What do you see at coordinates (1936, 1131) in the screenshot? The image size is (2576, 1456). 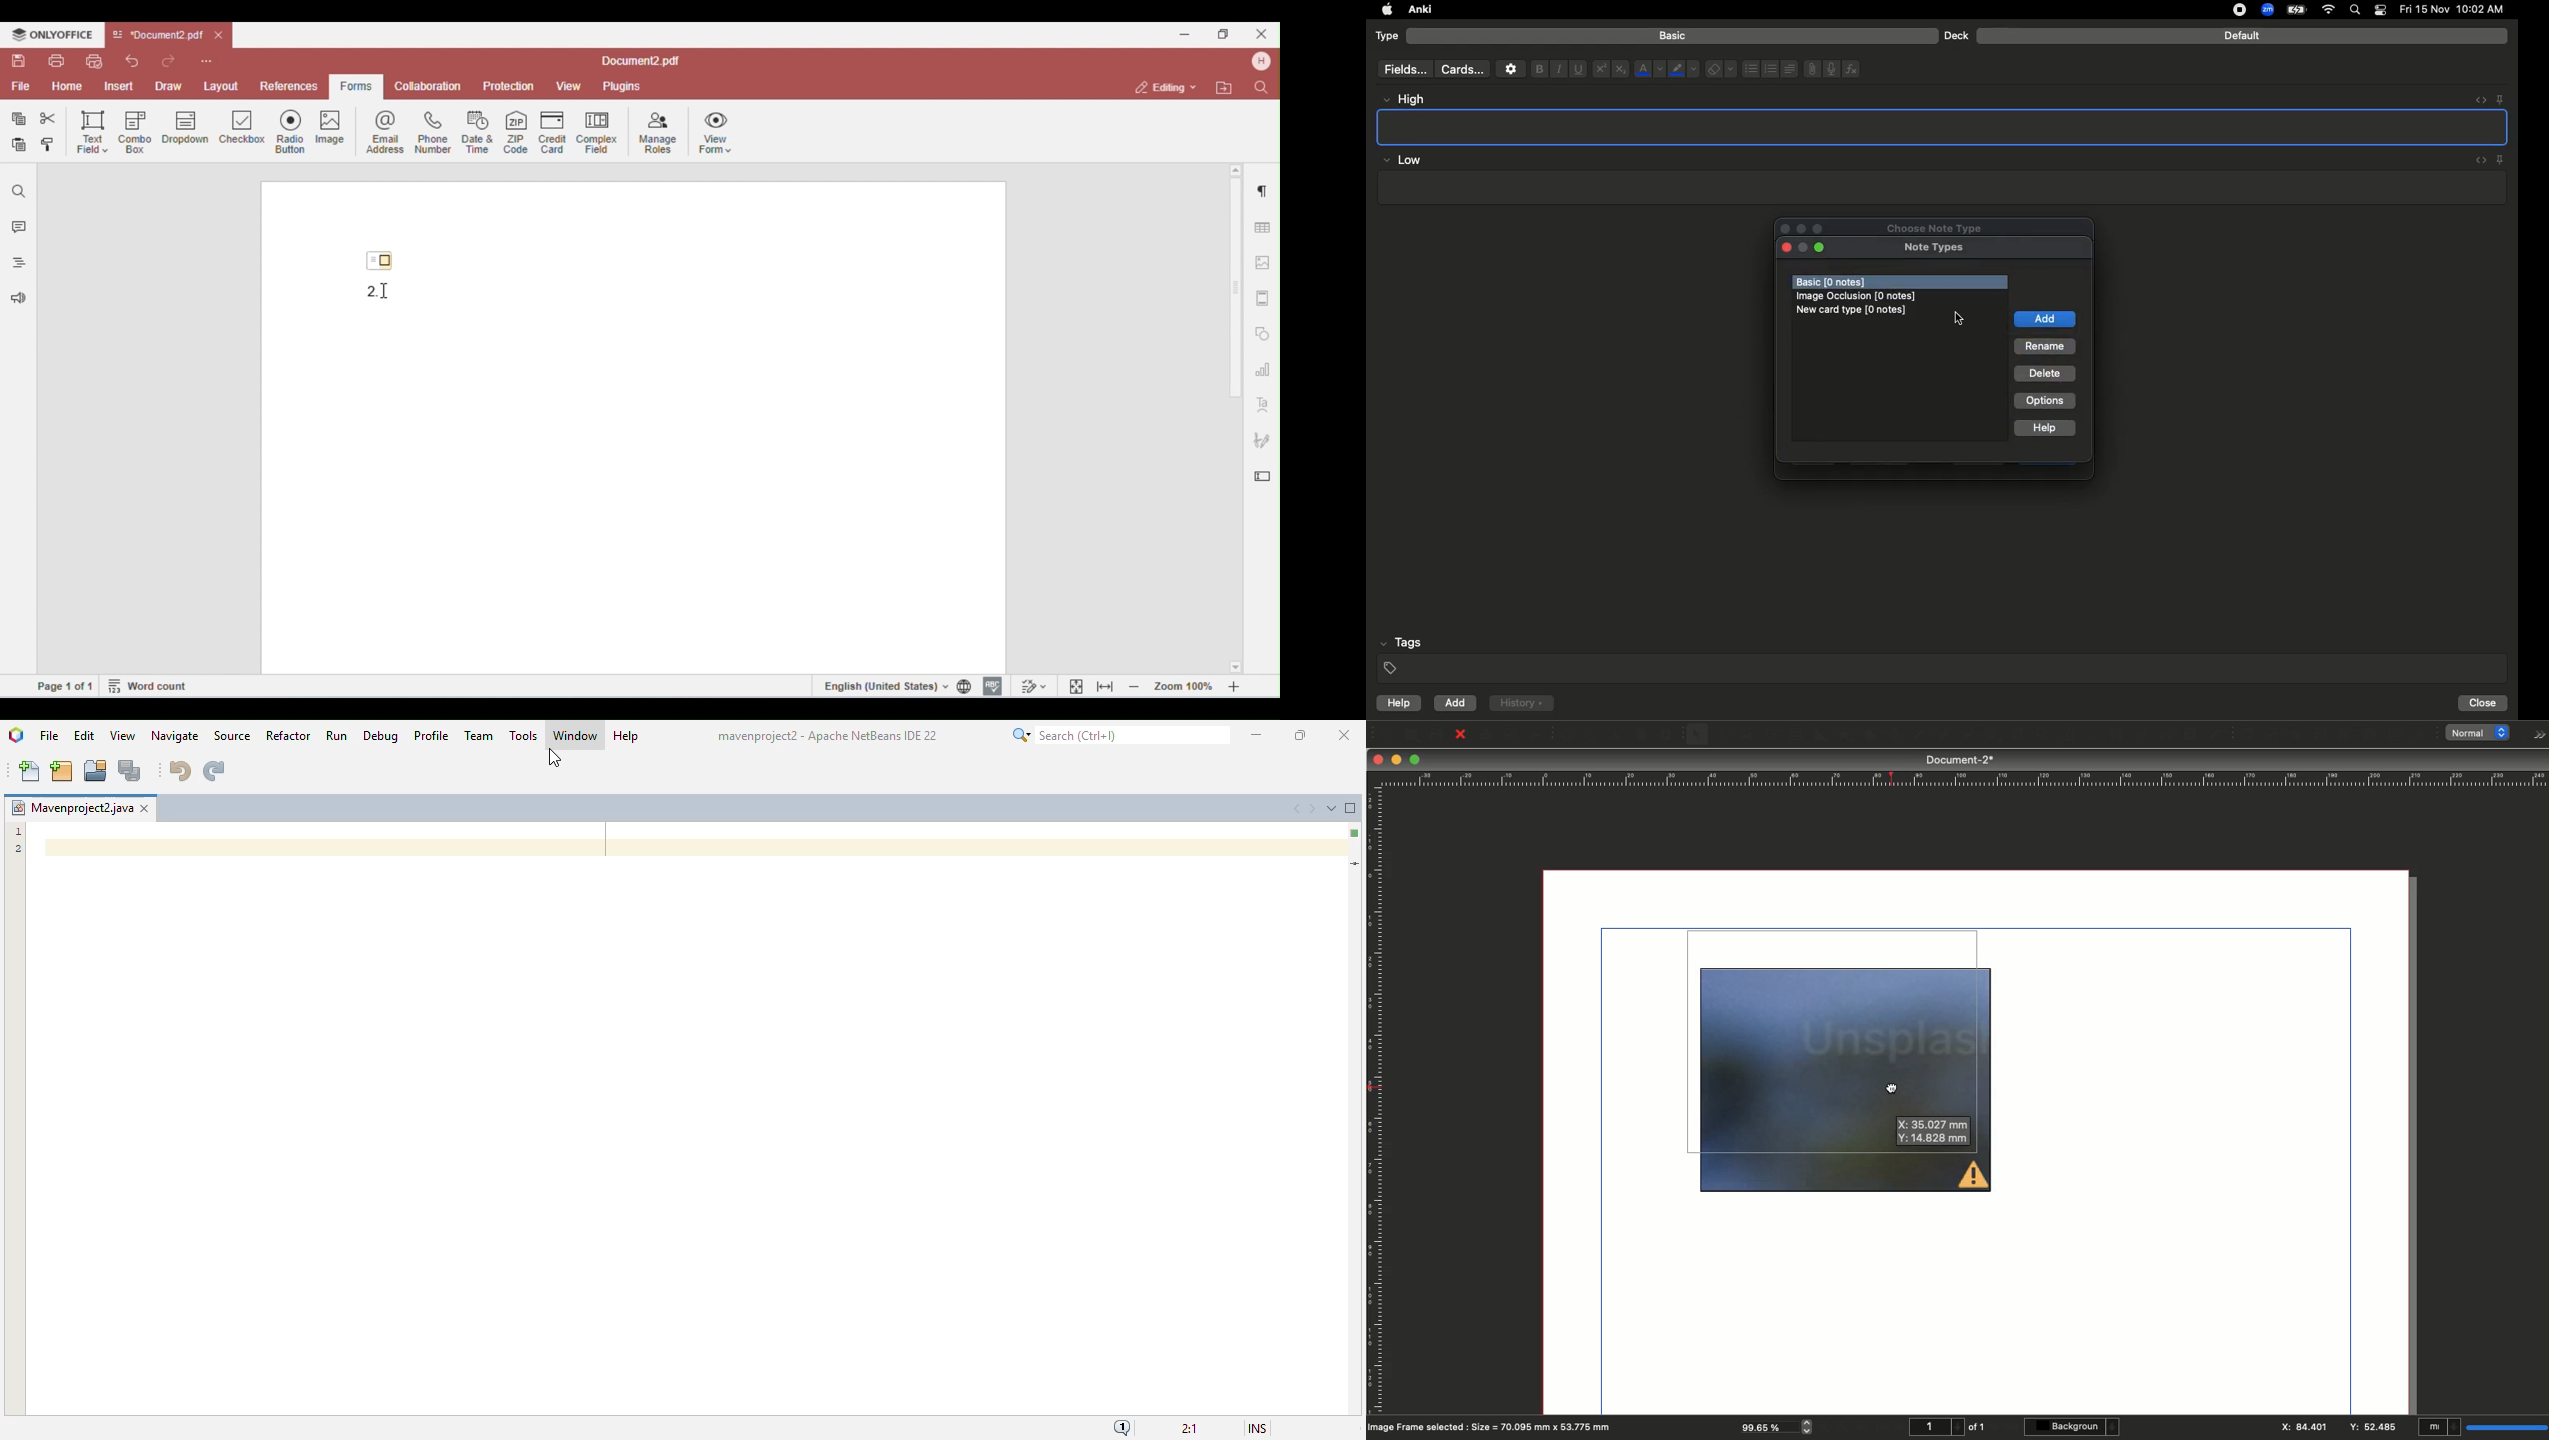 I see `X: 35.027 mm Y:14.828 mm` at bounding box center [1936, 1131].